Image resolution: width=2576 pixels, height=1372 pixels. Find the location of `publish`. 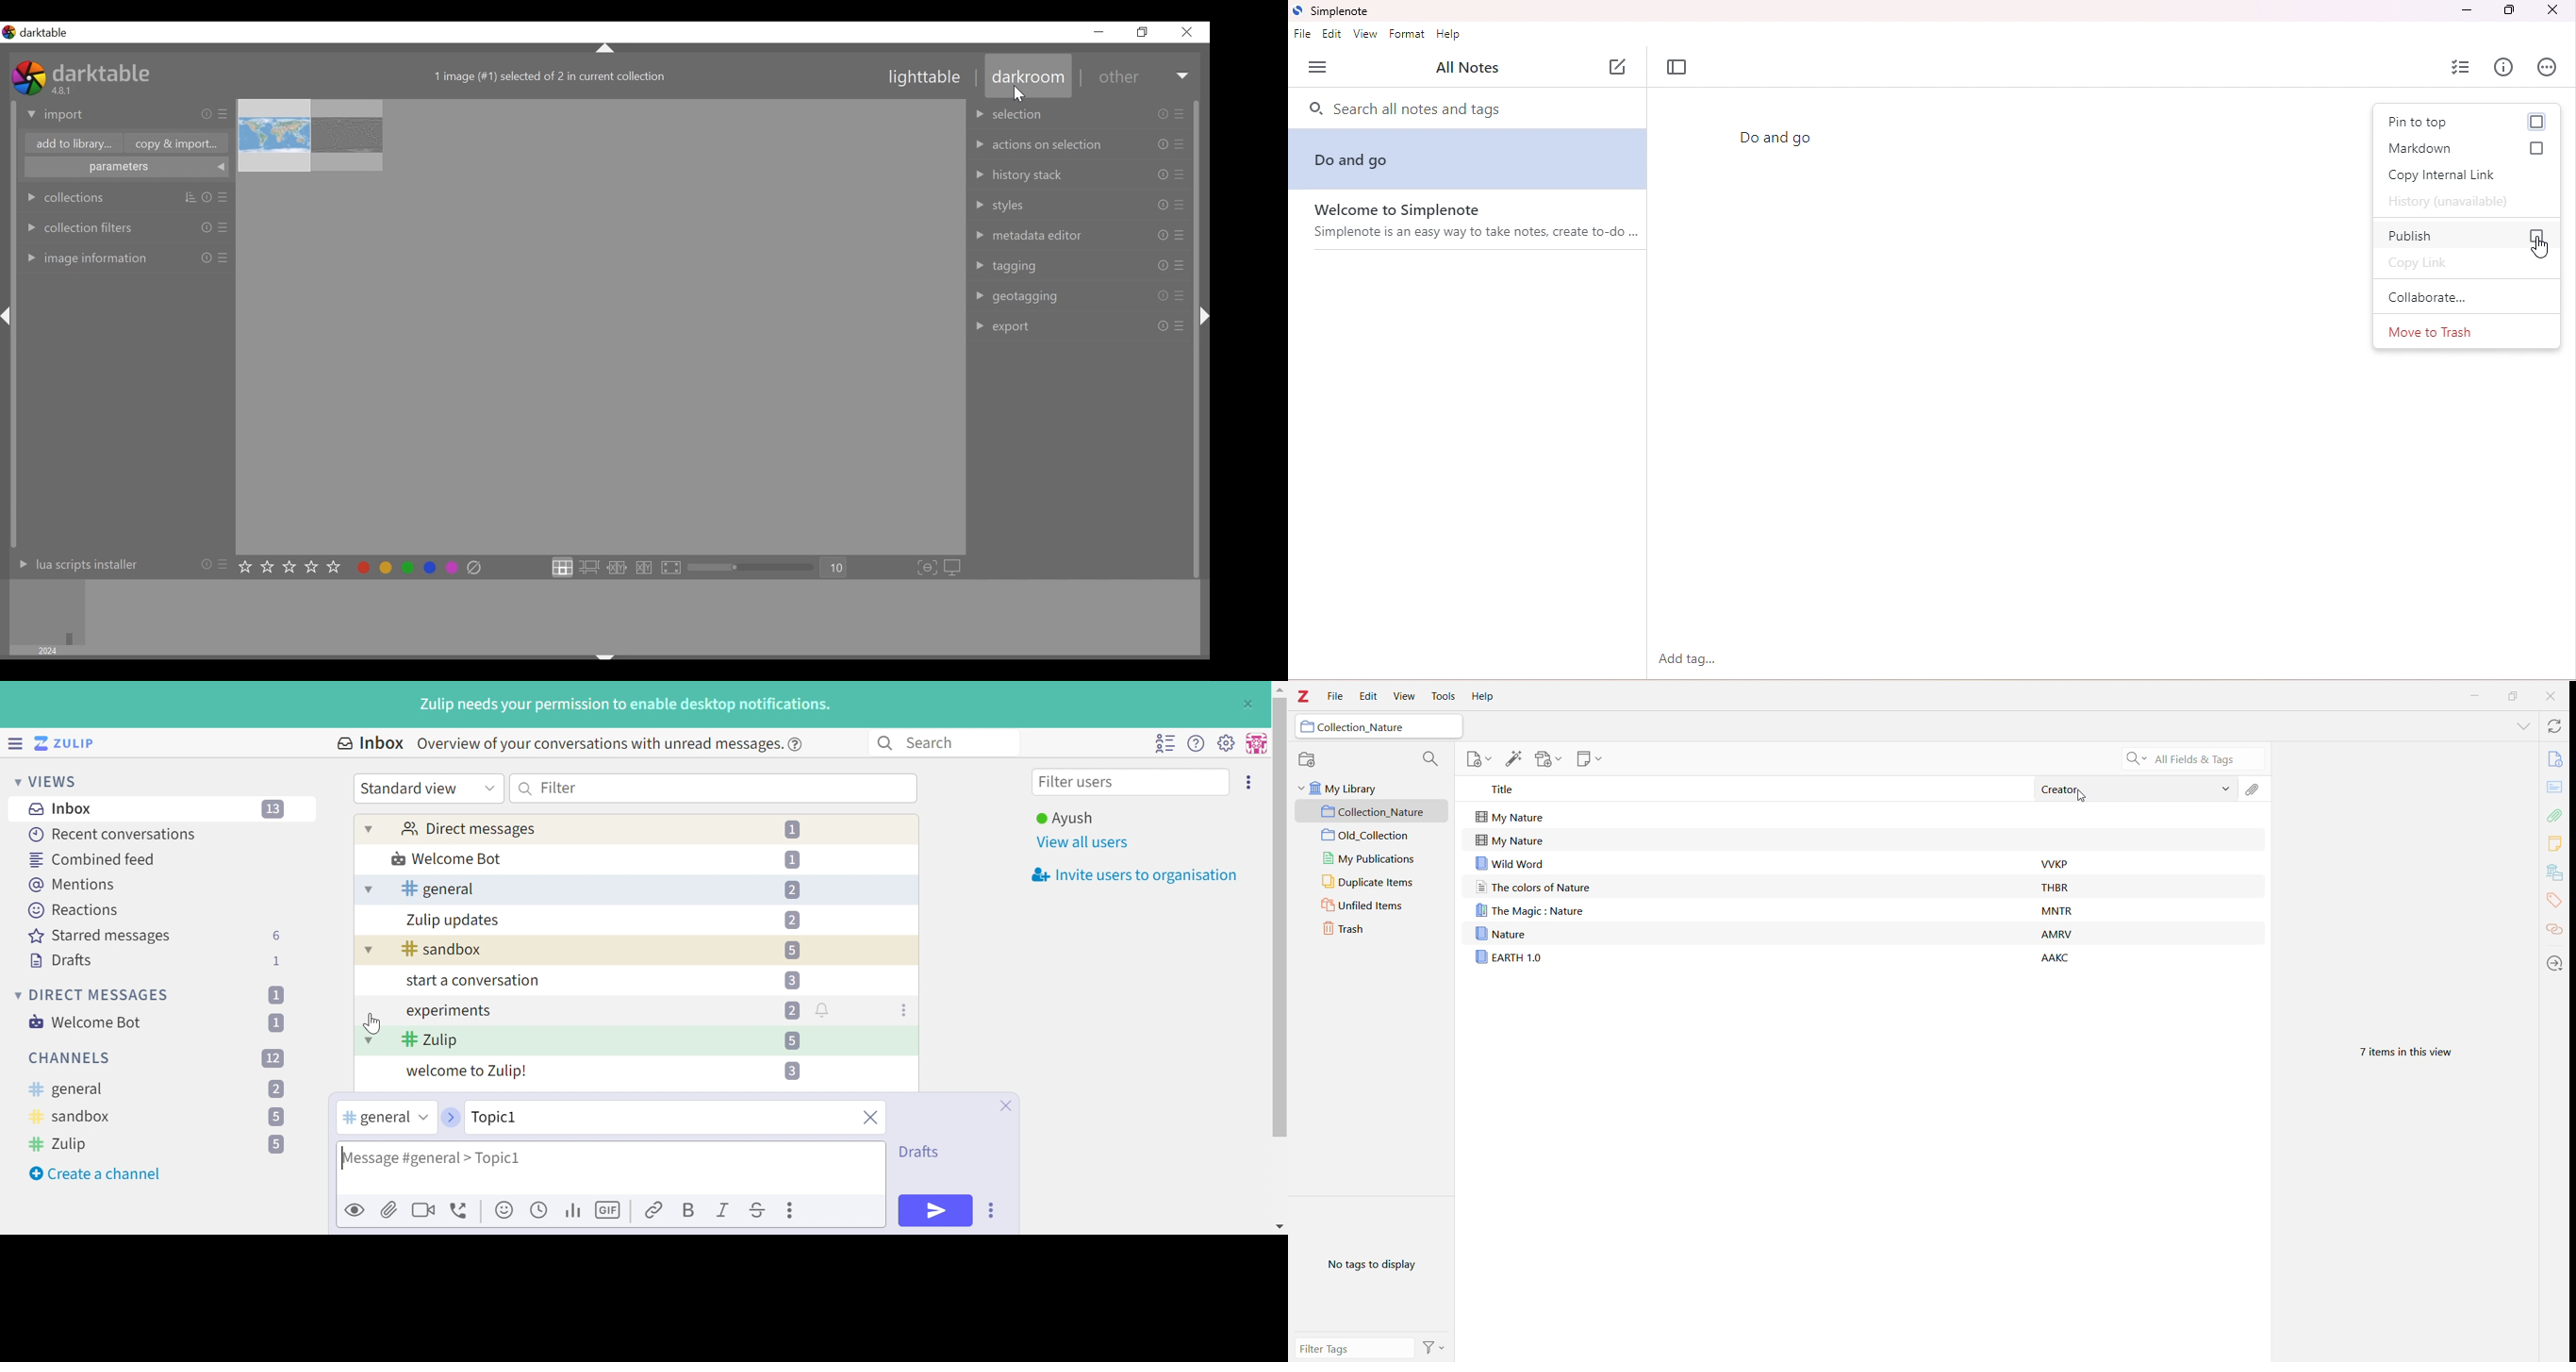

publish is located at coordinates (2419, 235).